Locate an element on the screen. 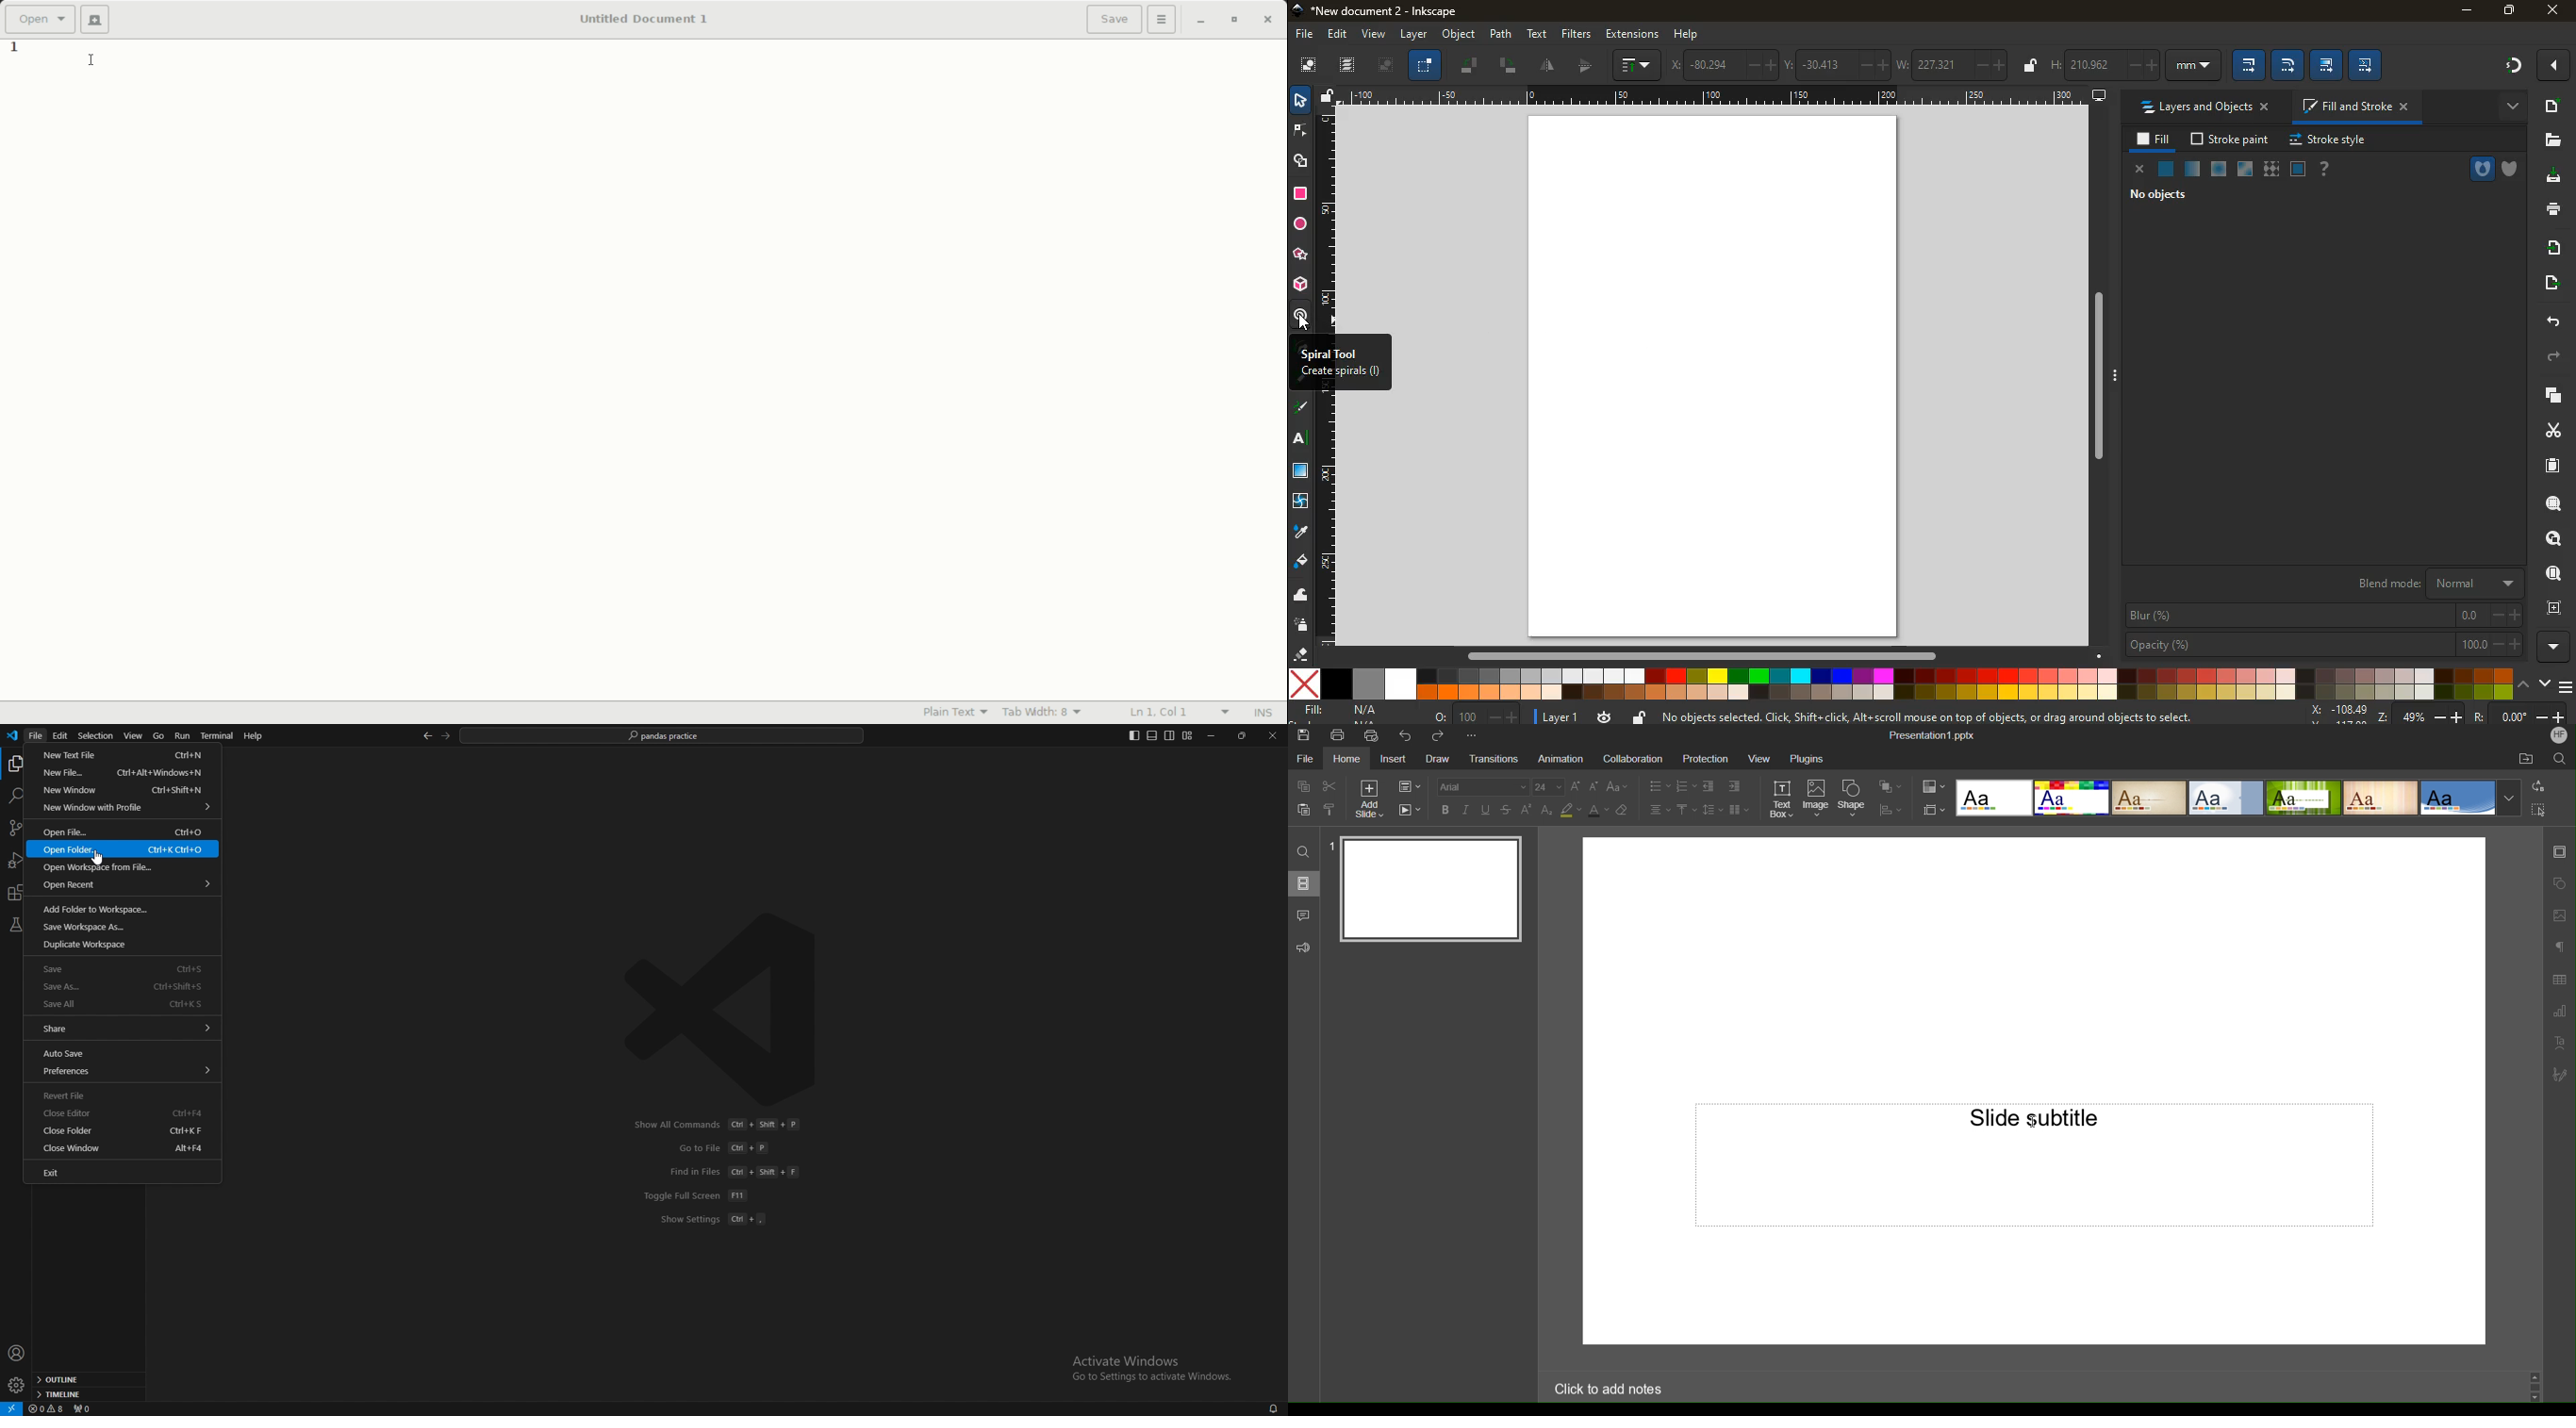 This screenshot has width=2576, height=1428. drop is located at coordinates (1301, 534).